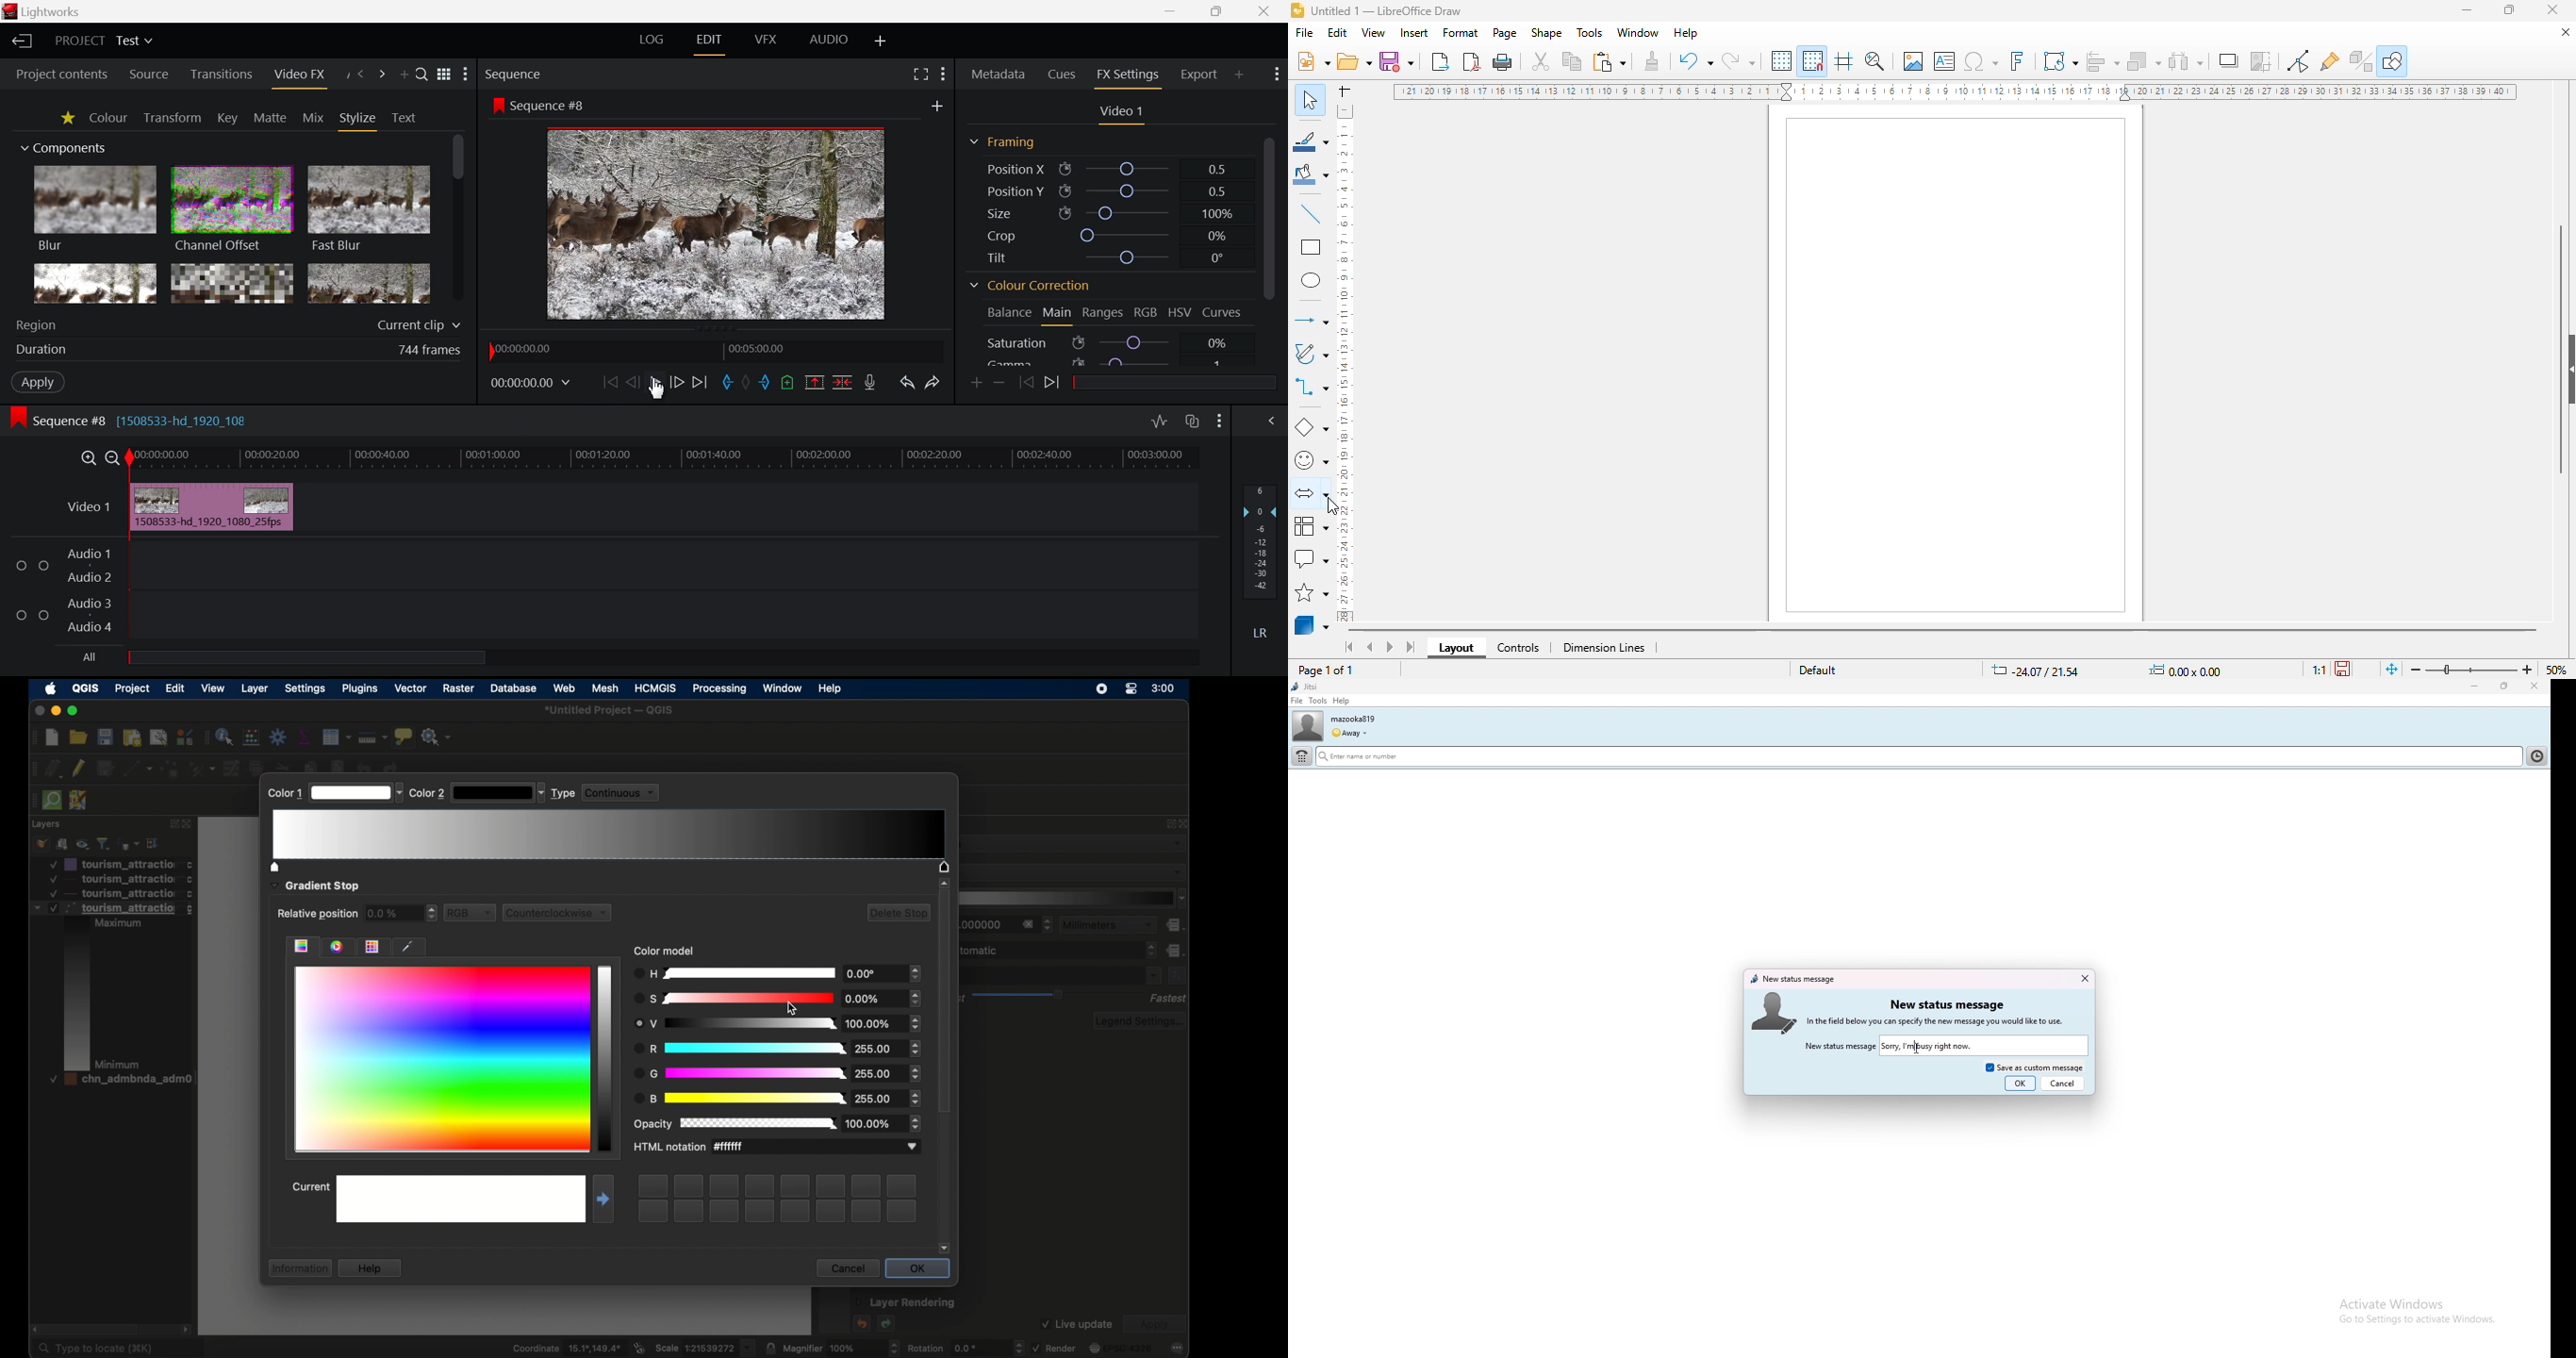 Image resolution: width=2576 pixels, height=1372 pixels. Describe the element at coordinates (1025, 383) in the screenshot. I see `Previous keyframe` at that location.